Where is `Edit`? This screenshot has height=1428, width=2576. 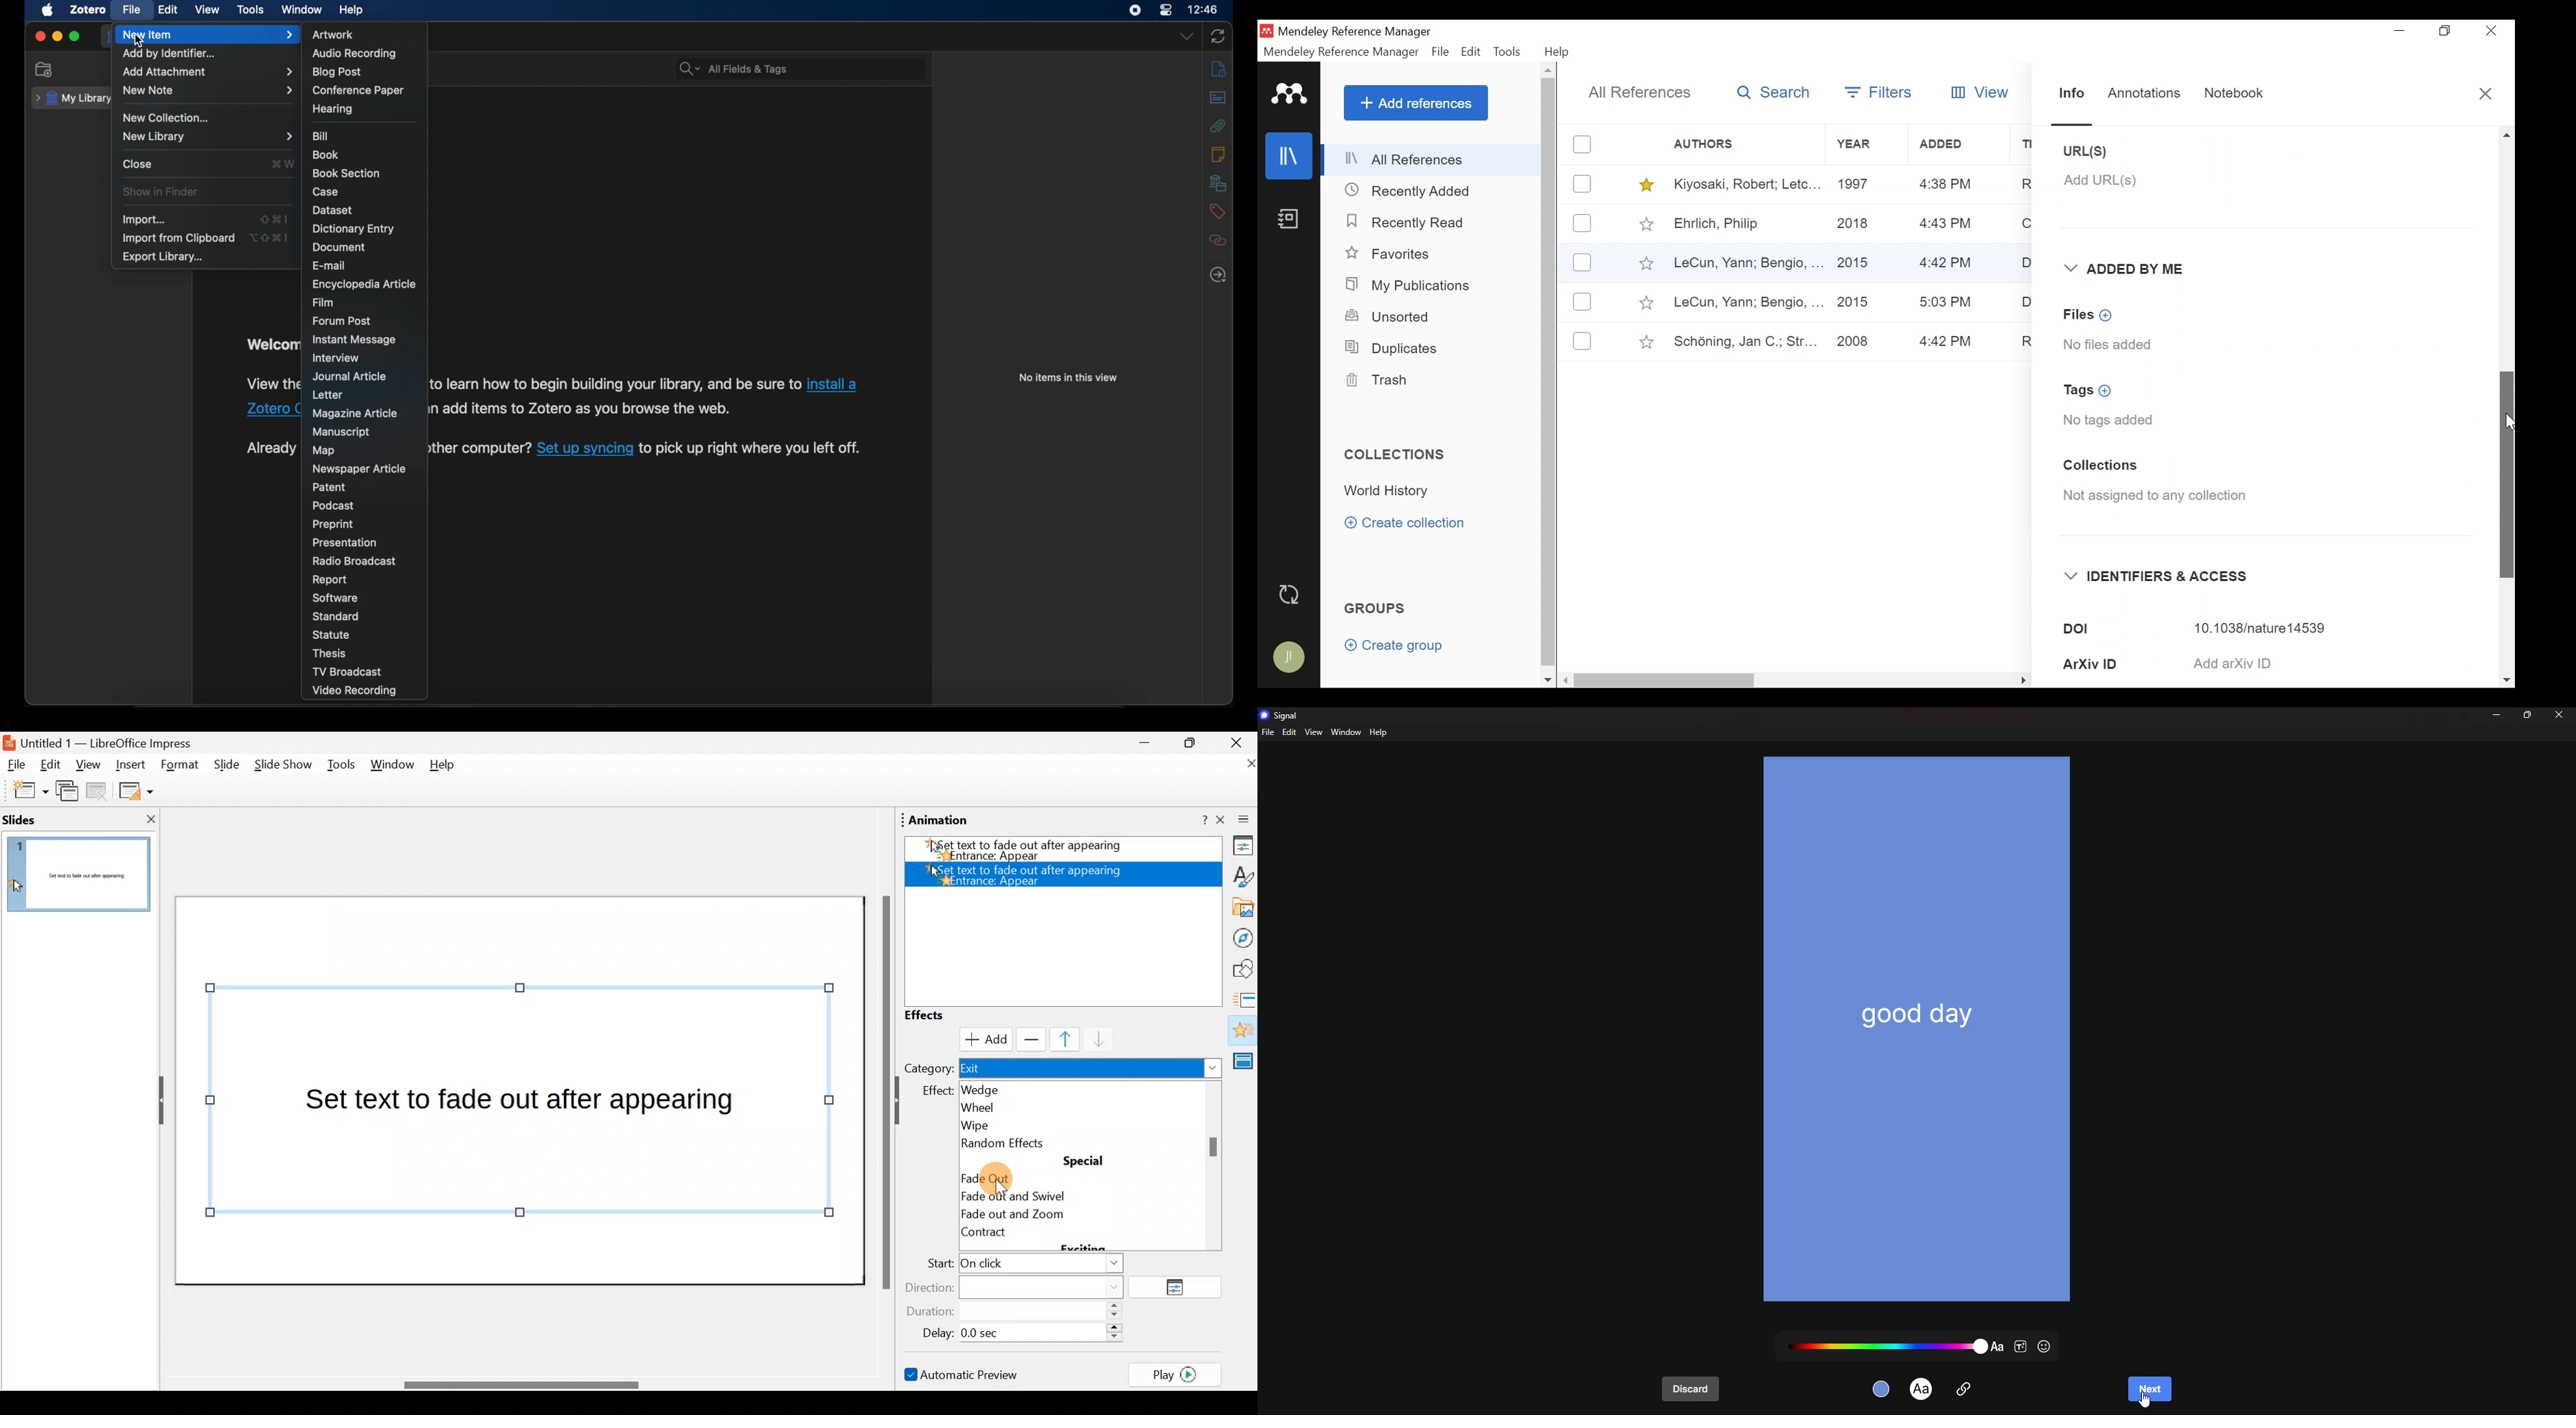
Edit is located at coordinates (1472, 52).